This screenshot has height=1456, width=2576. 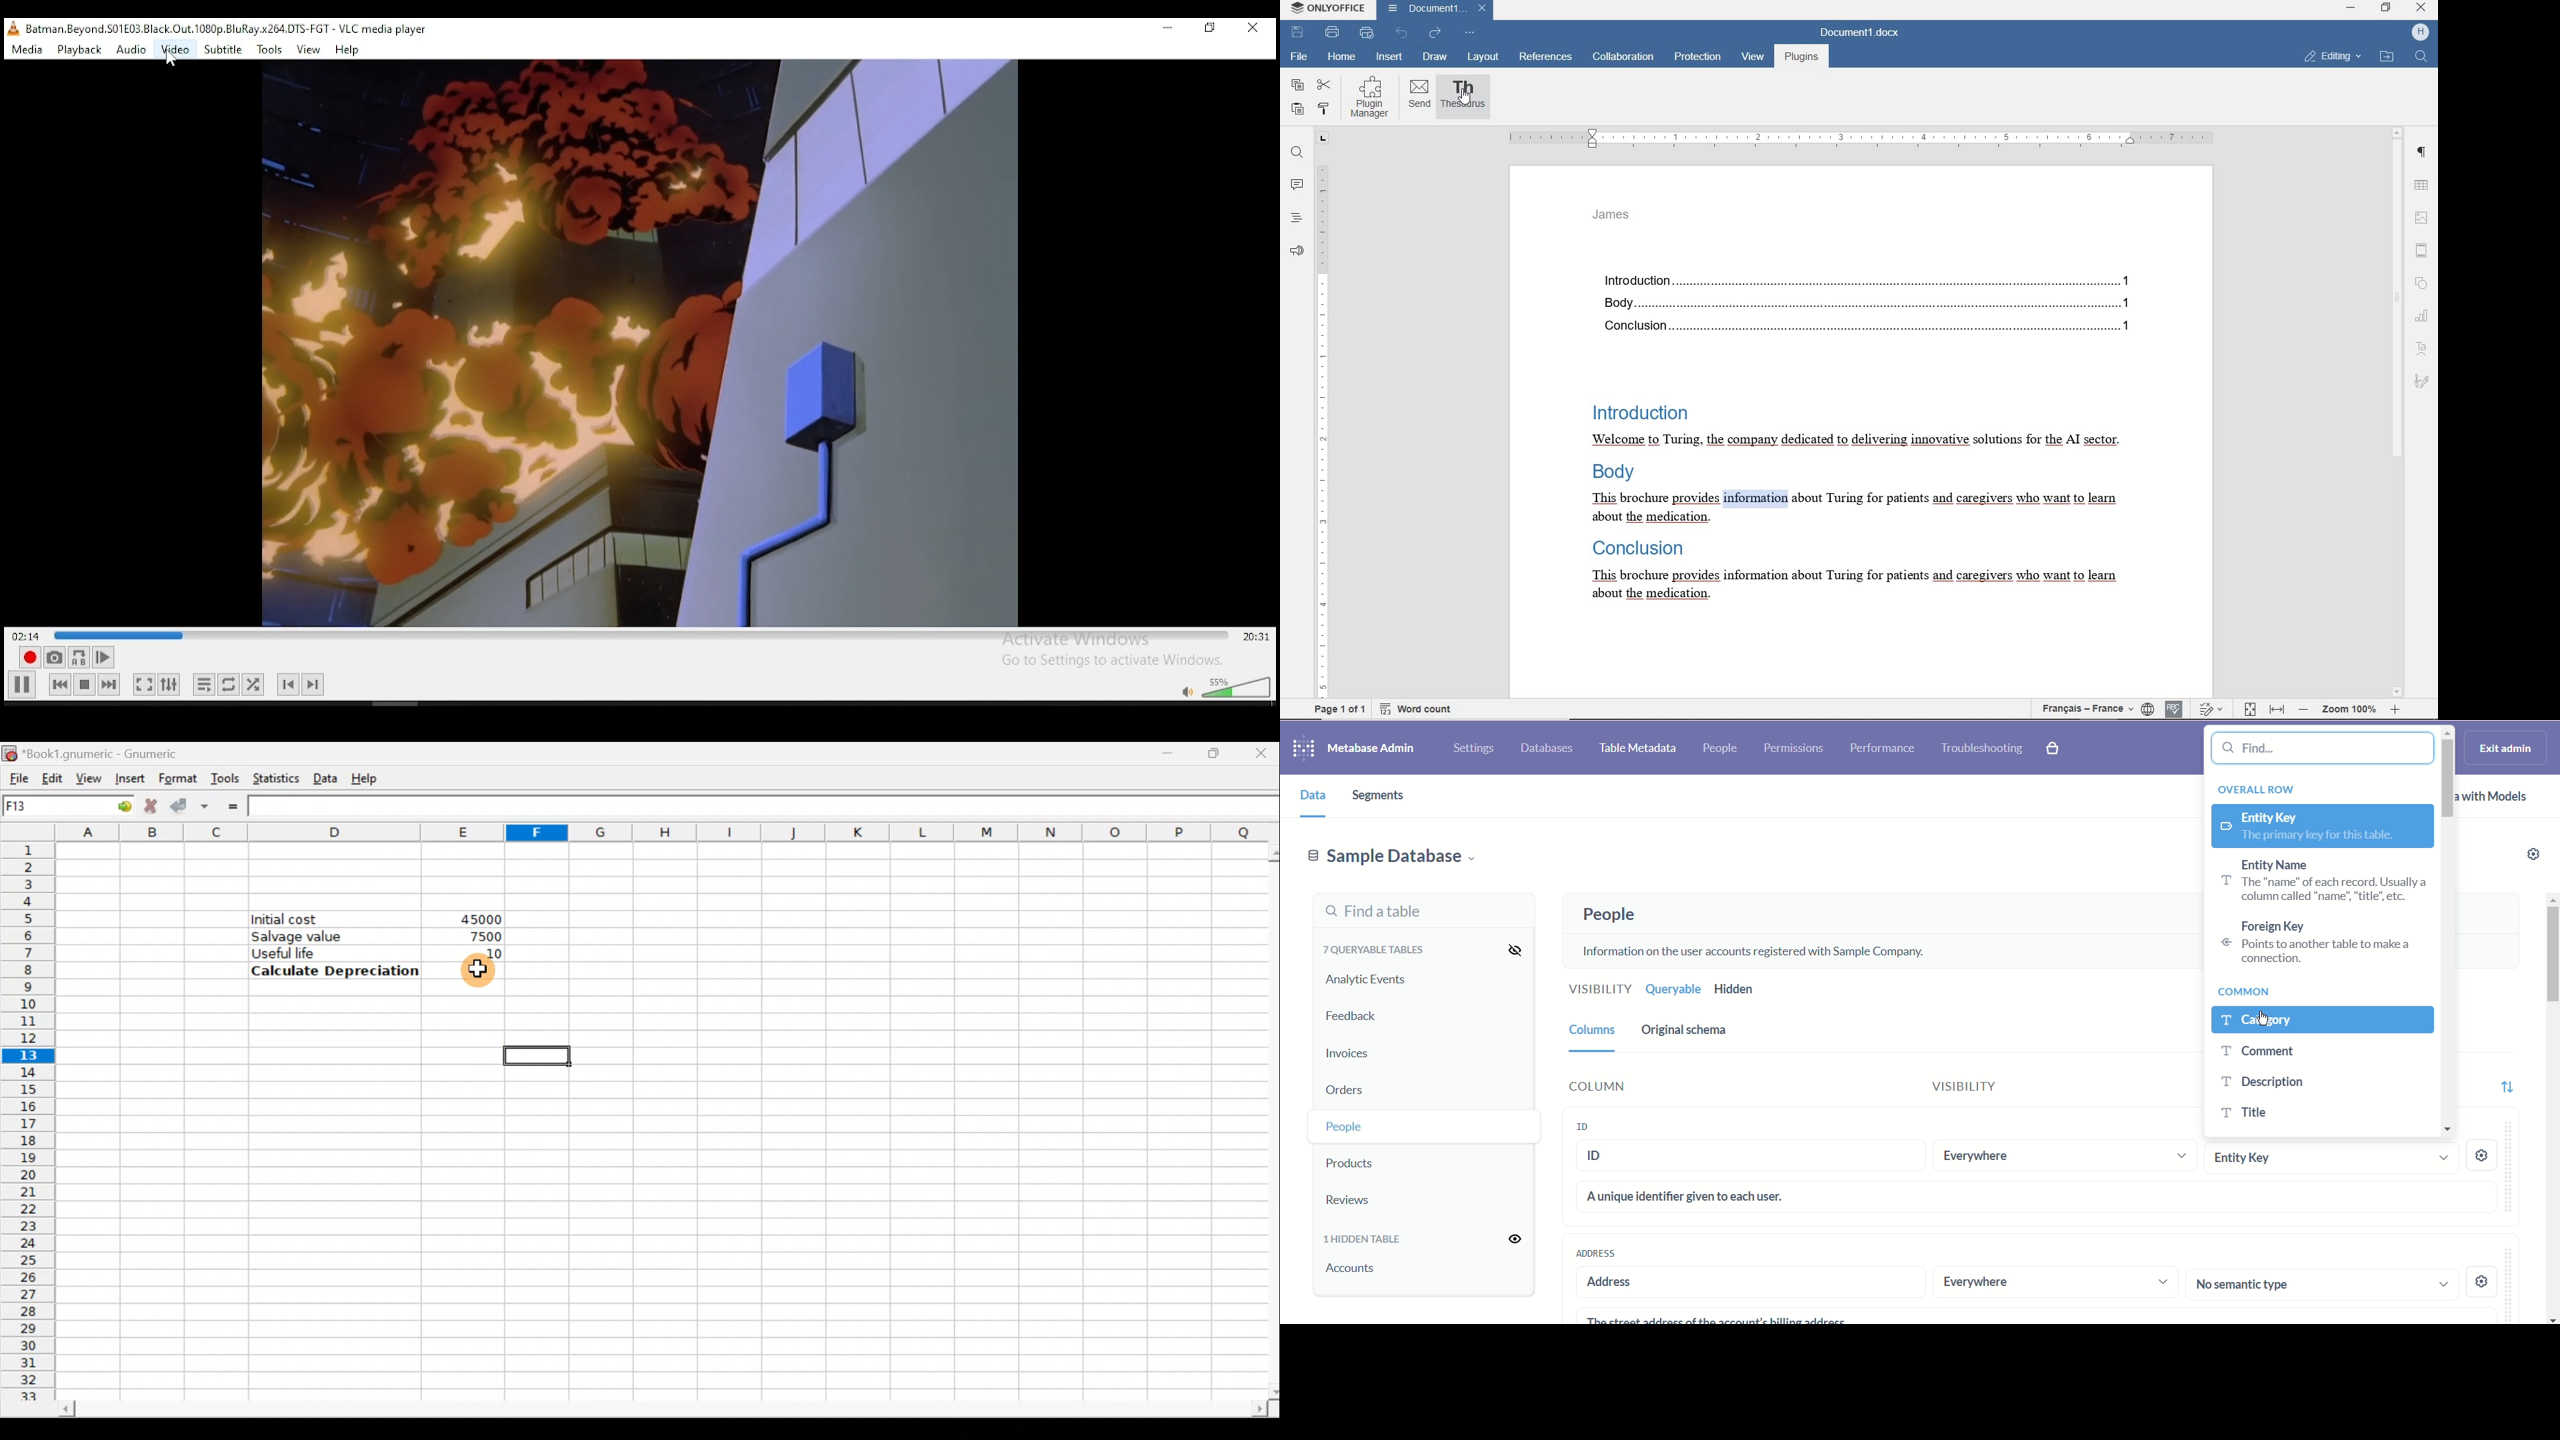 What do you see at coordinates (479, 936) in the screenshot?
I see `7500` at bounding box center [479, 936].